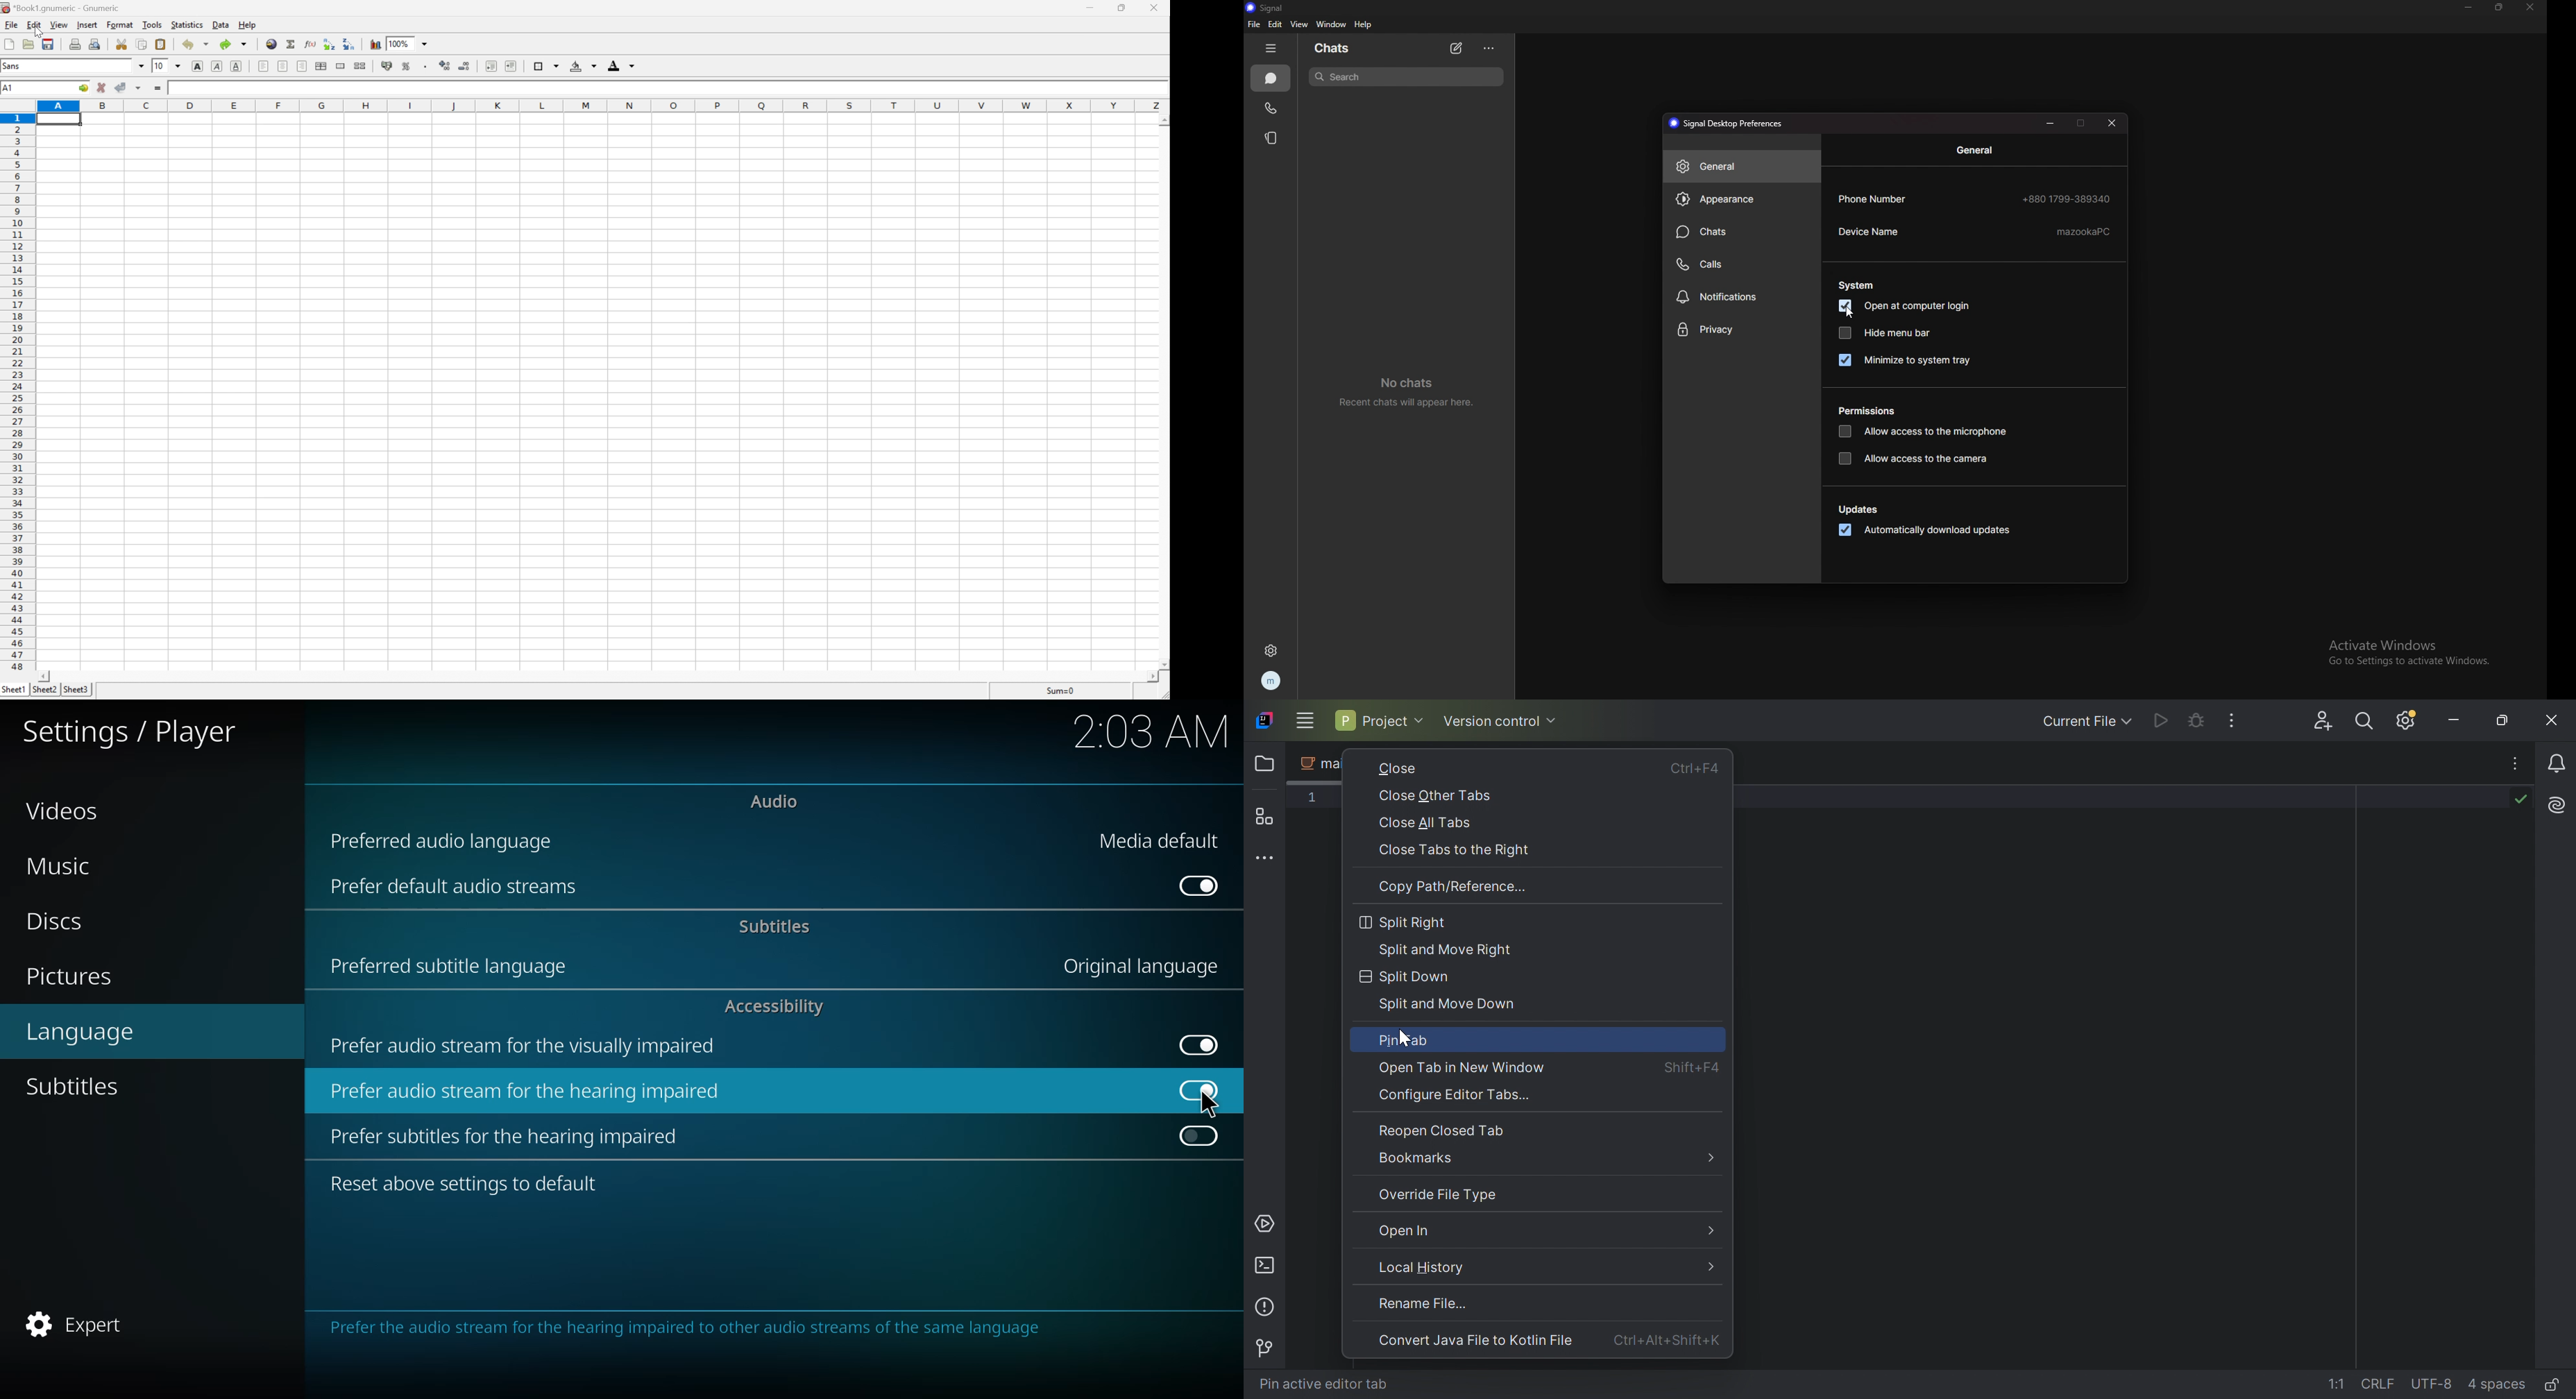  I want to click on enabled, so click(1195, 1089).